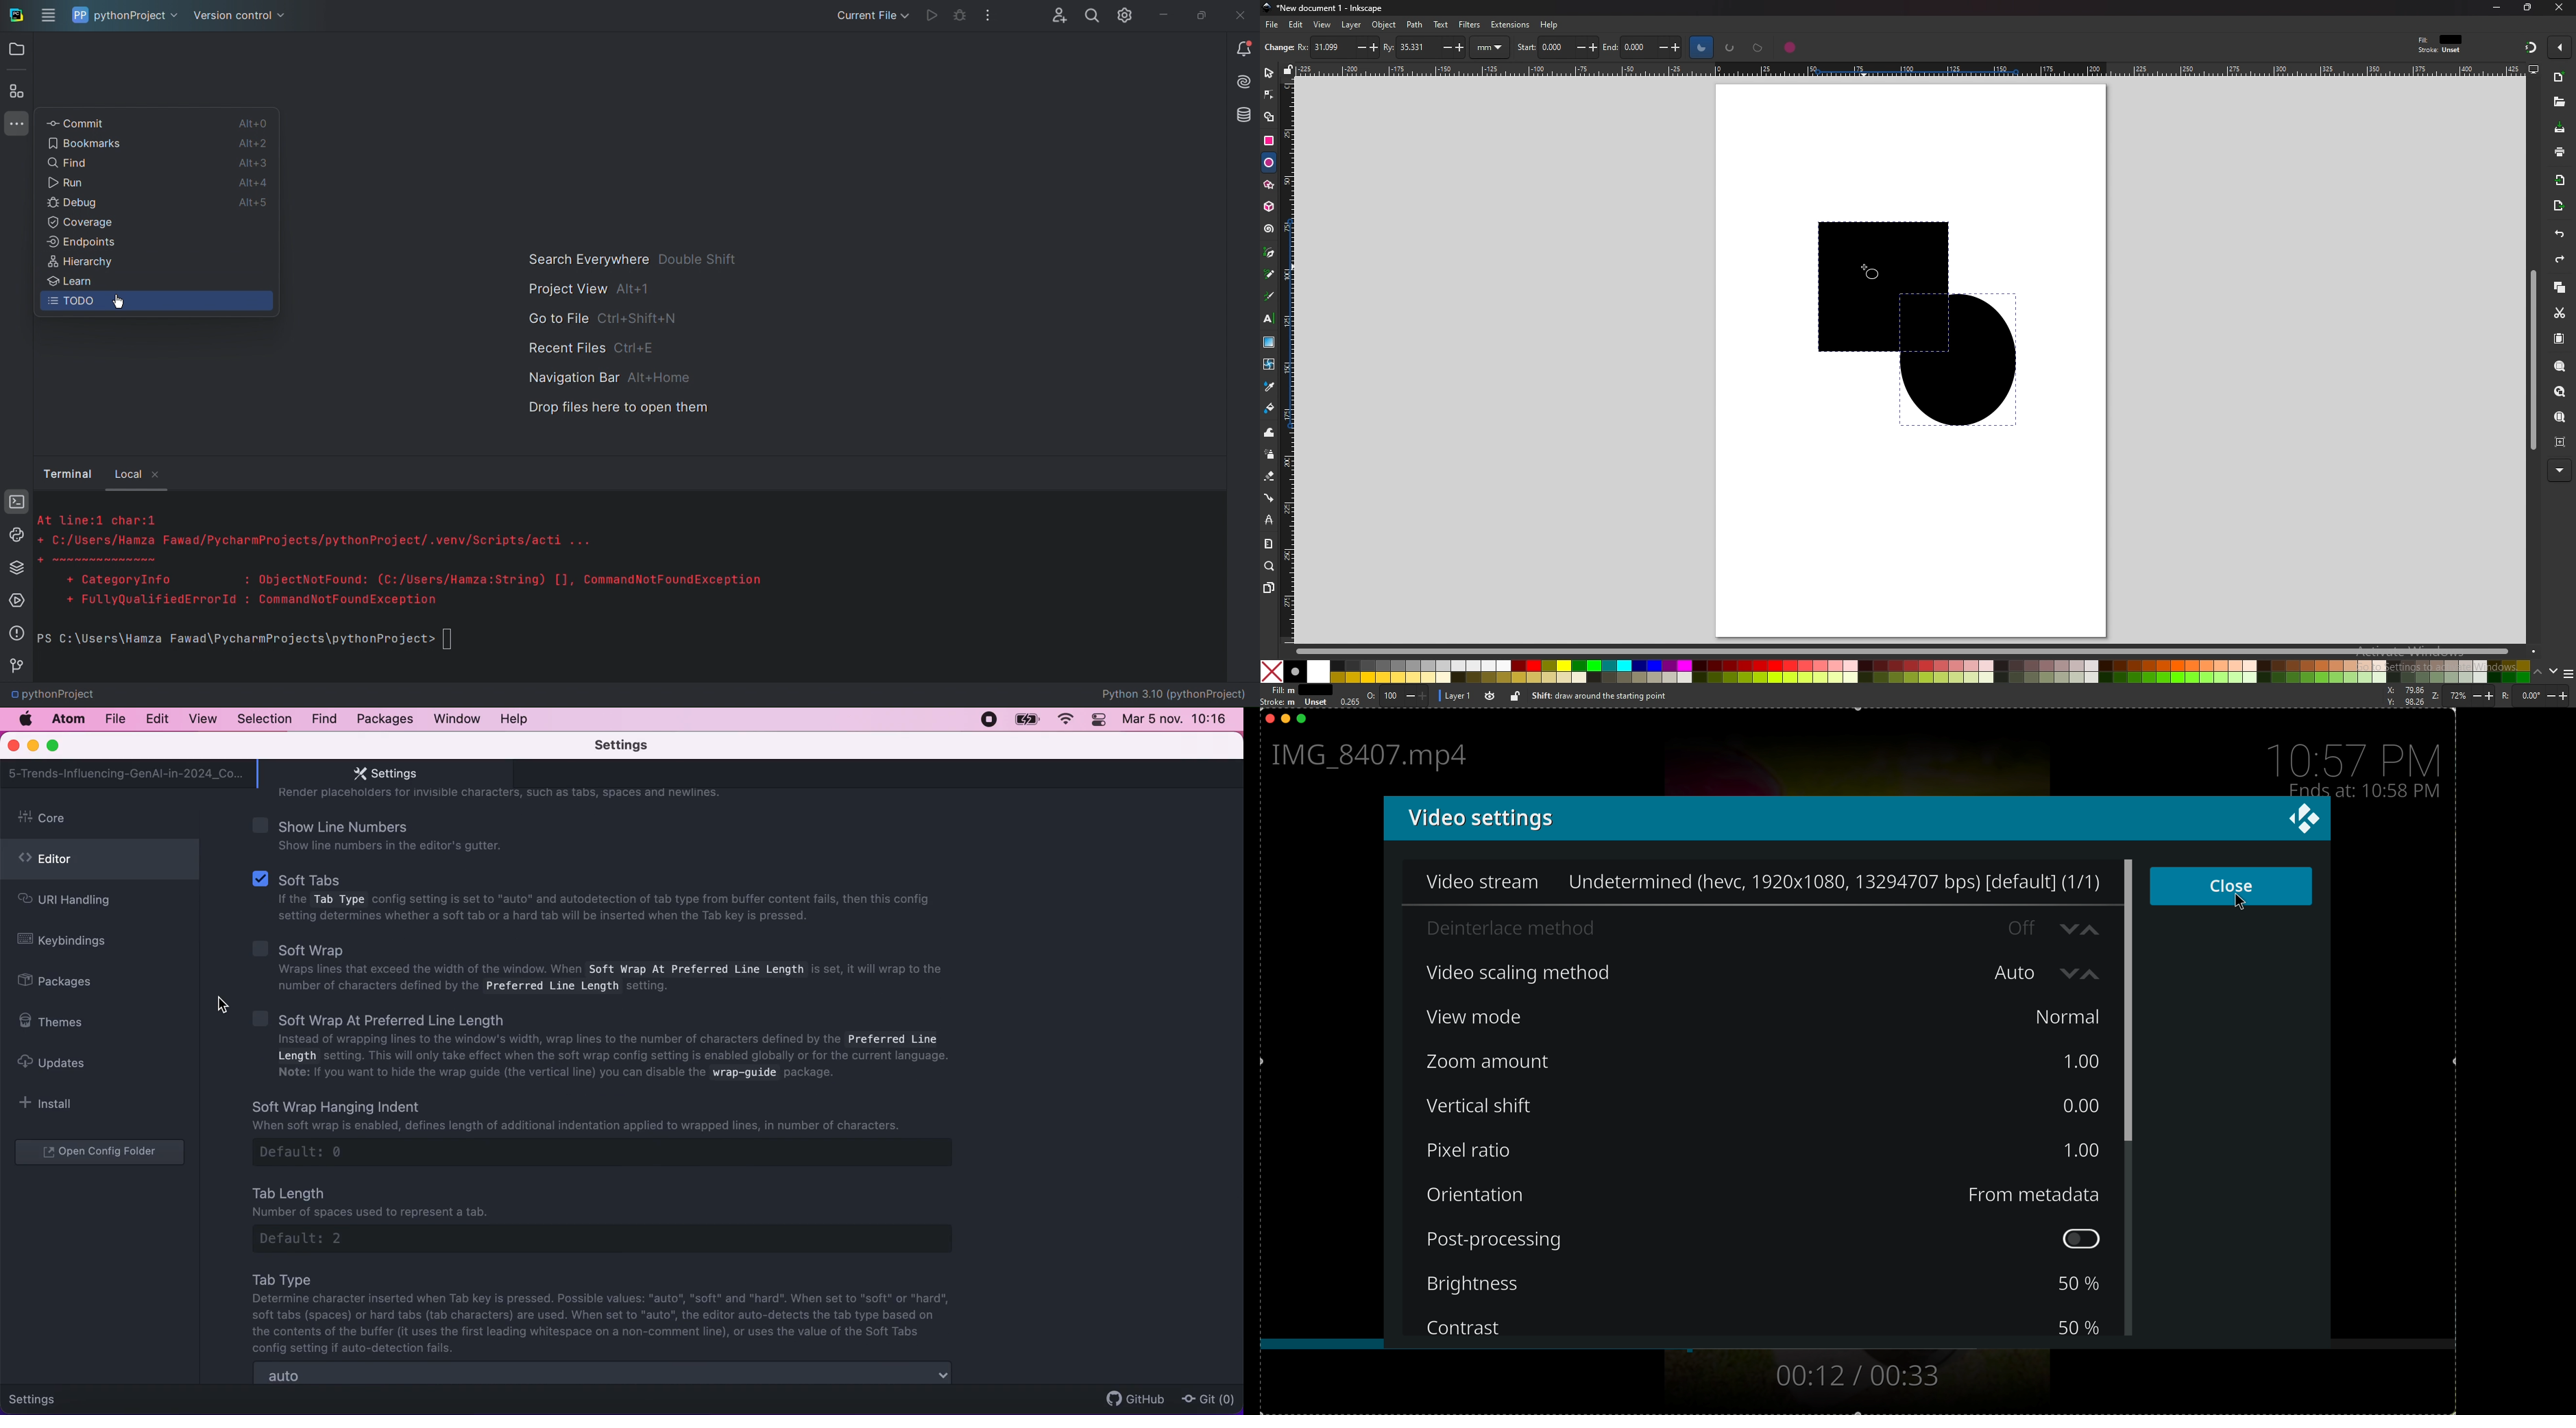 This screenshot has height=1428, width=2576. I want to click on scroll bar, so click(2131, 1096).